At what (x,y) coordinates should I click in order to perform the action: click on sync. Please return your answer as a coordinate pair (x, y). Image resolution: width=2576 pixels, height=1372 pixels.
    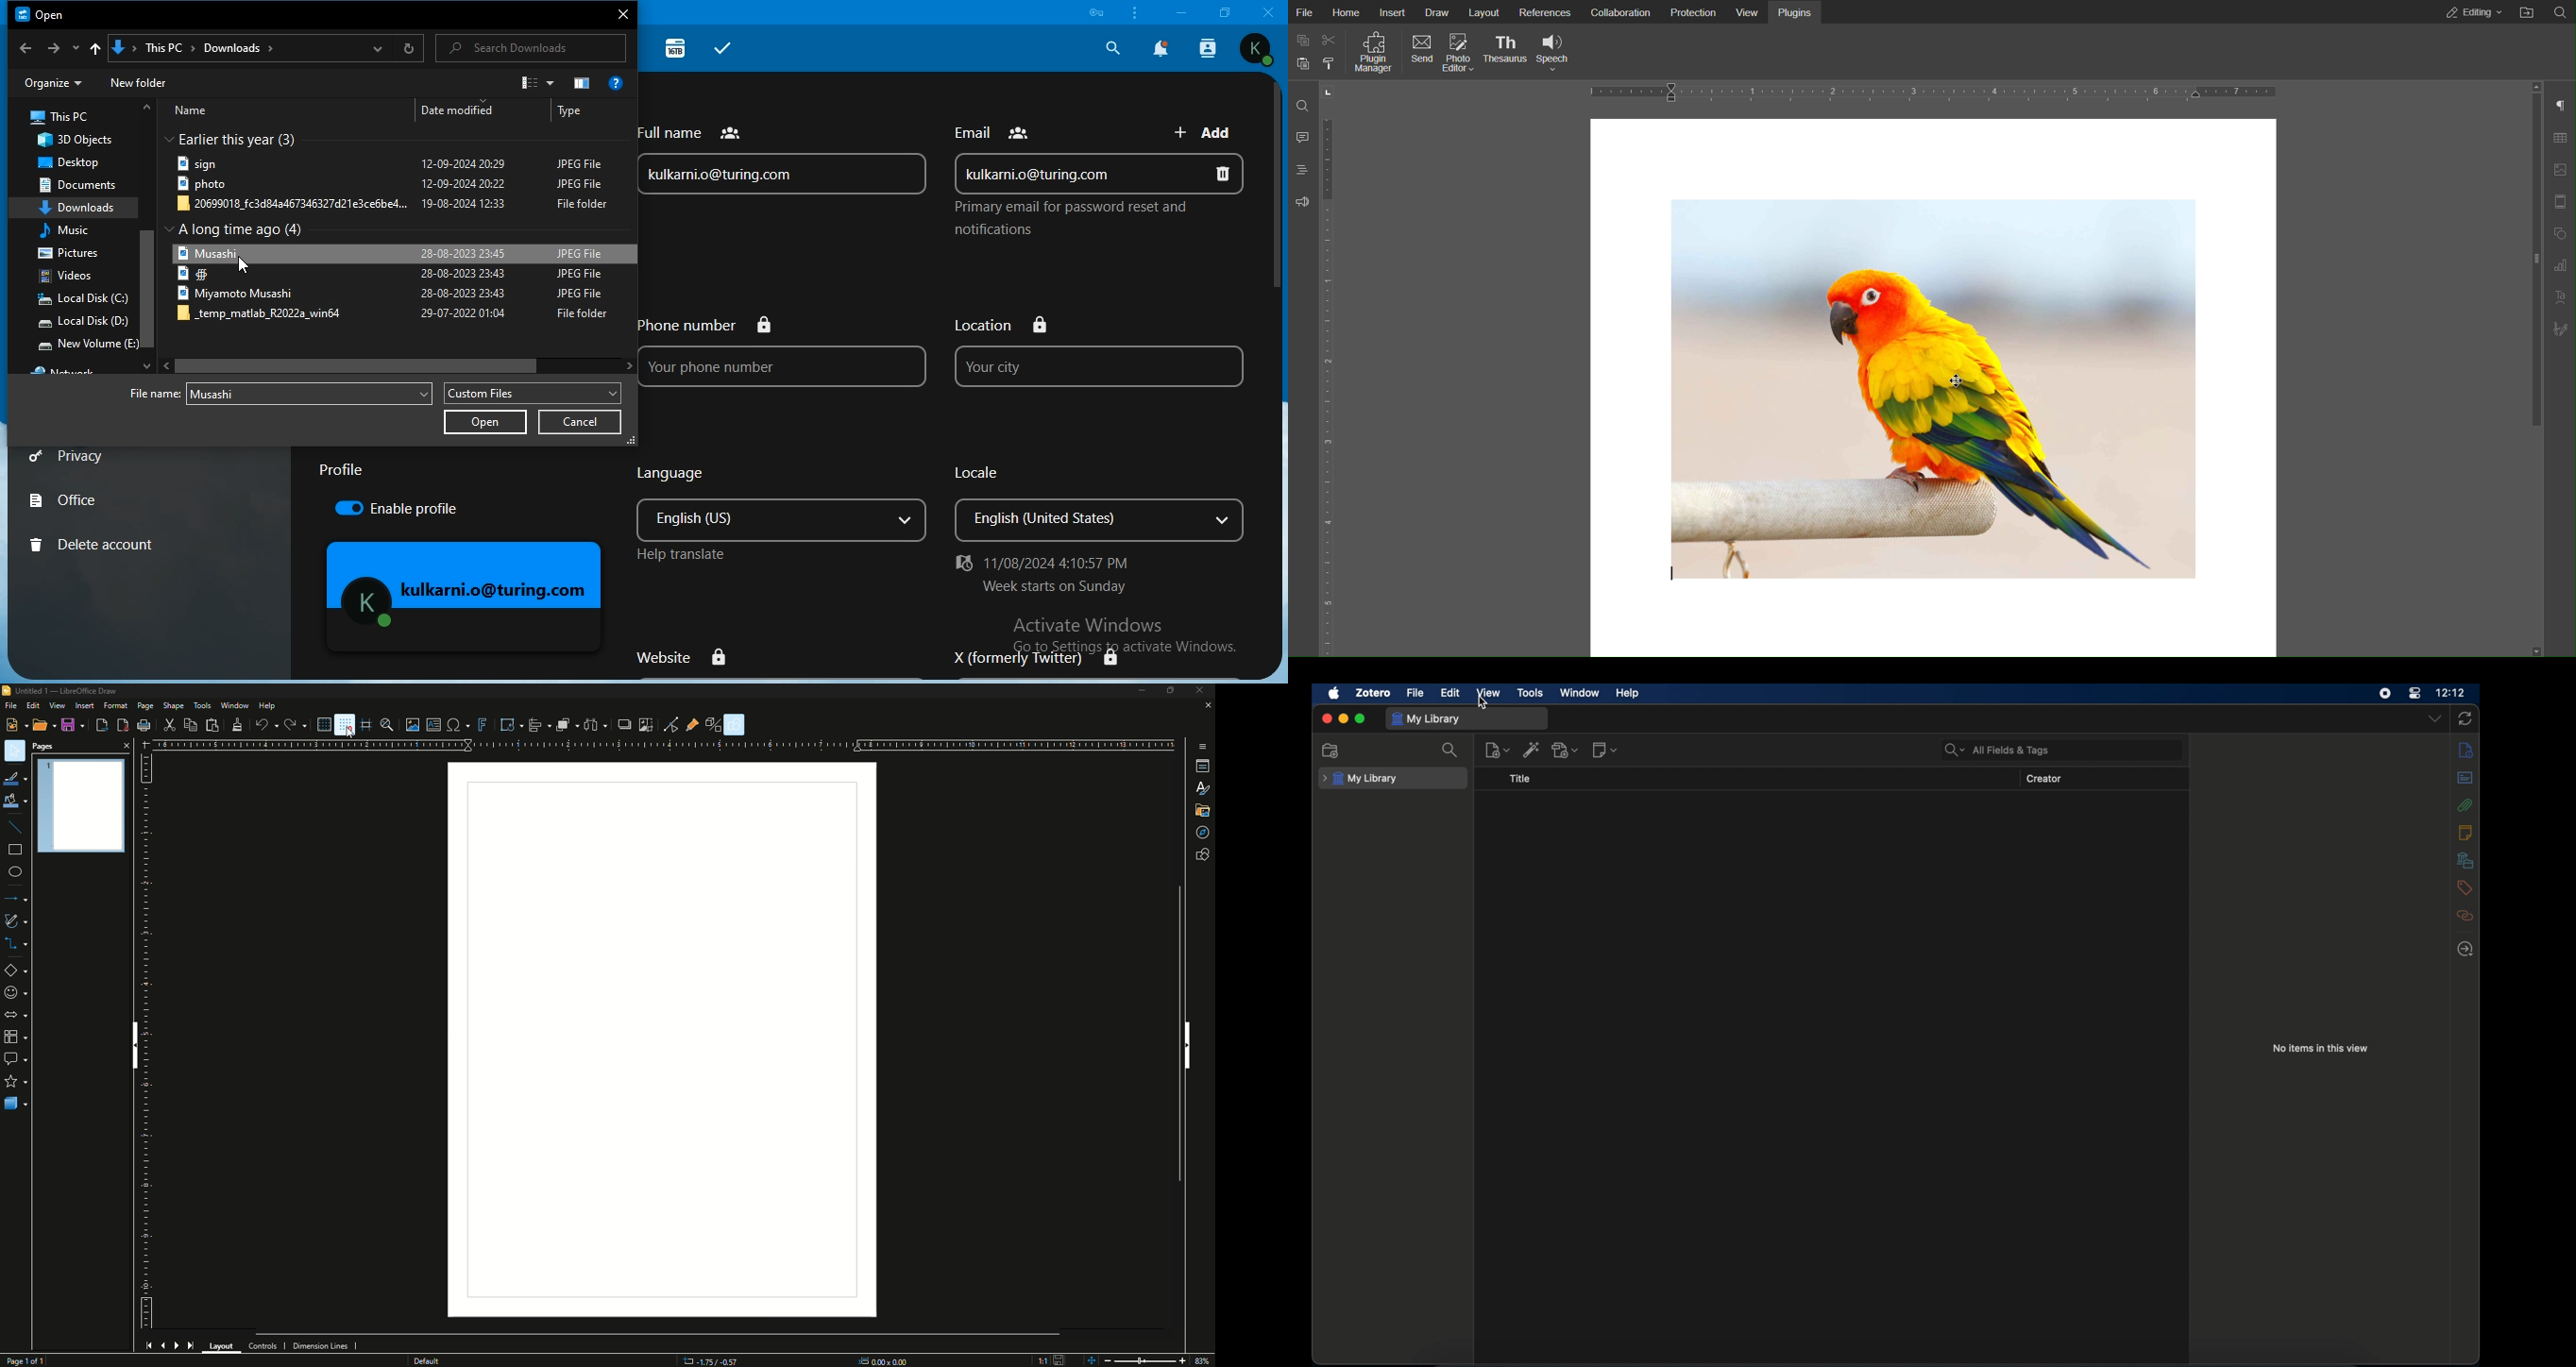
    Looking at the image, I should click on (2465, 718).